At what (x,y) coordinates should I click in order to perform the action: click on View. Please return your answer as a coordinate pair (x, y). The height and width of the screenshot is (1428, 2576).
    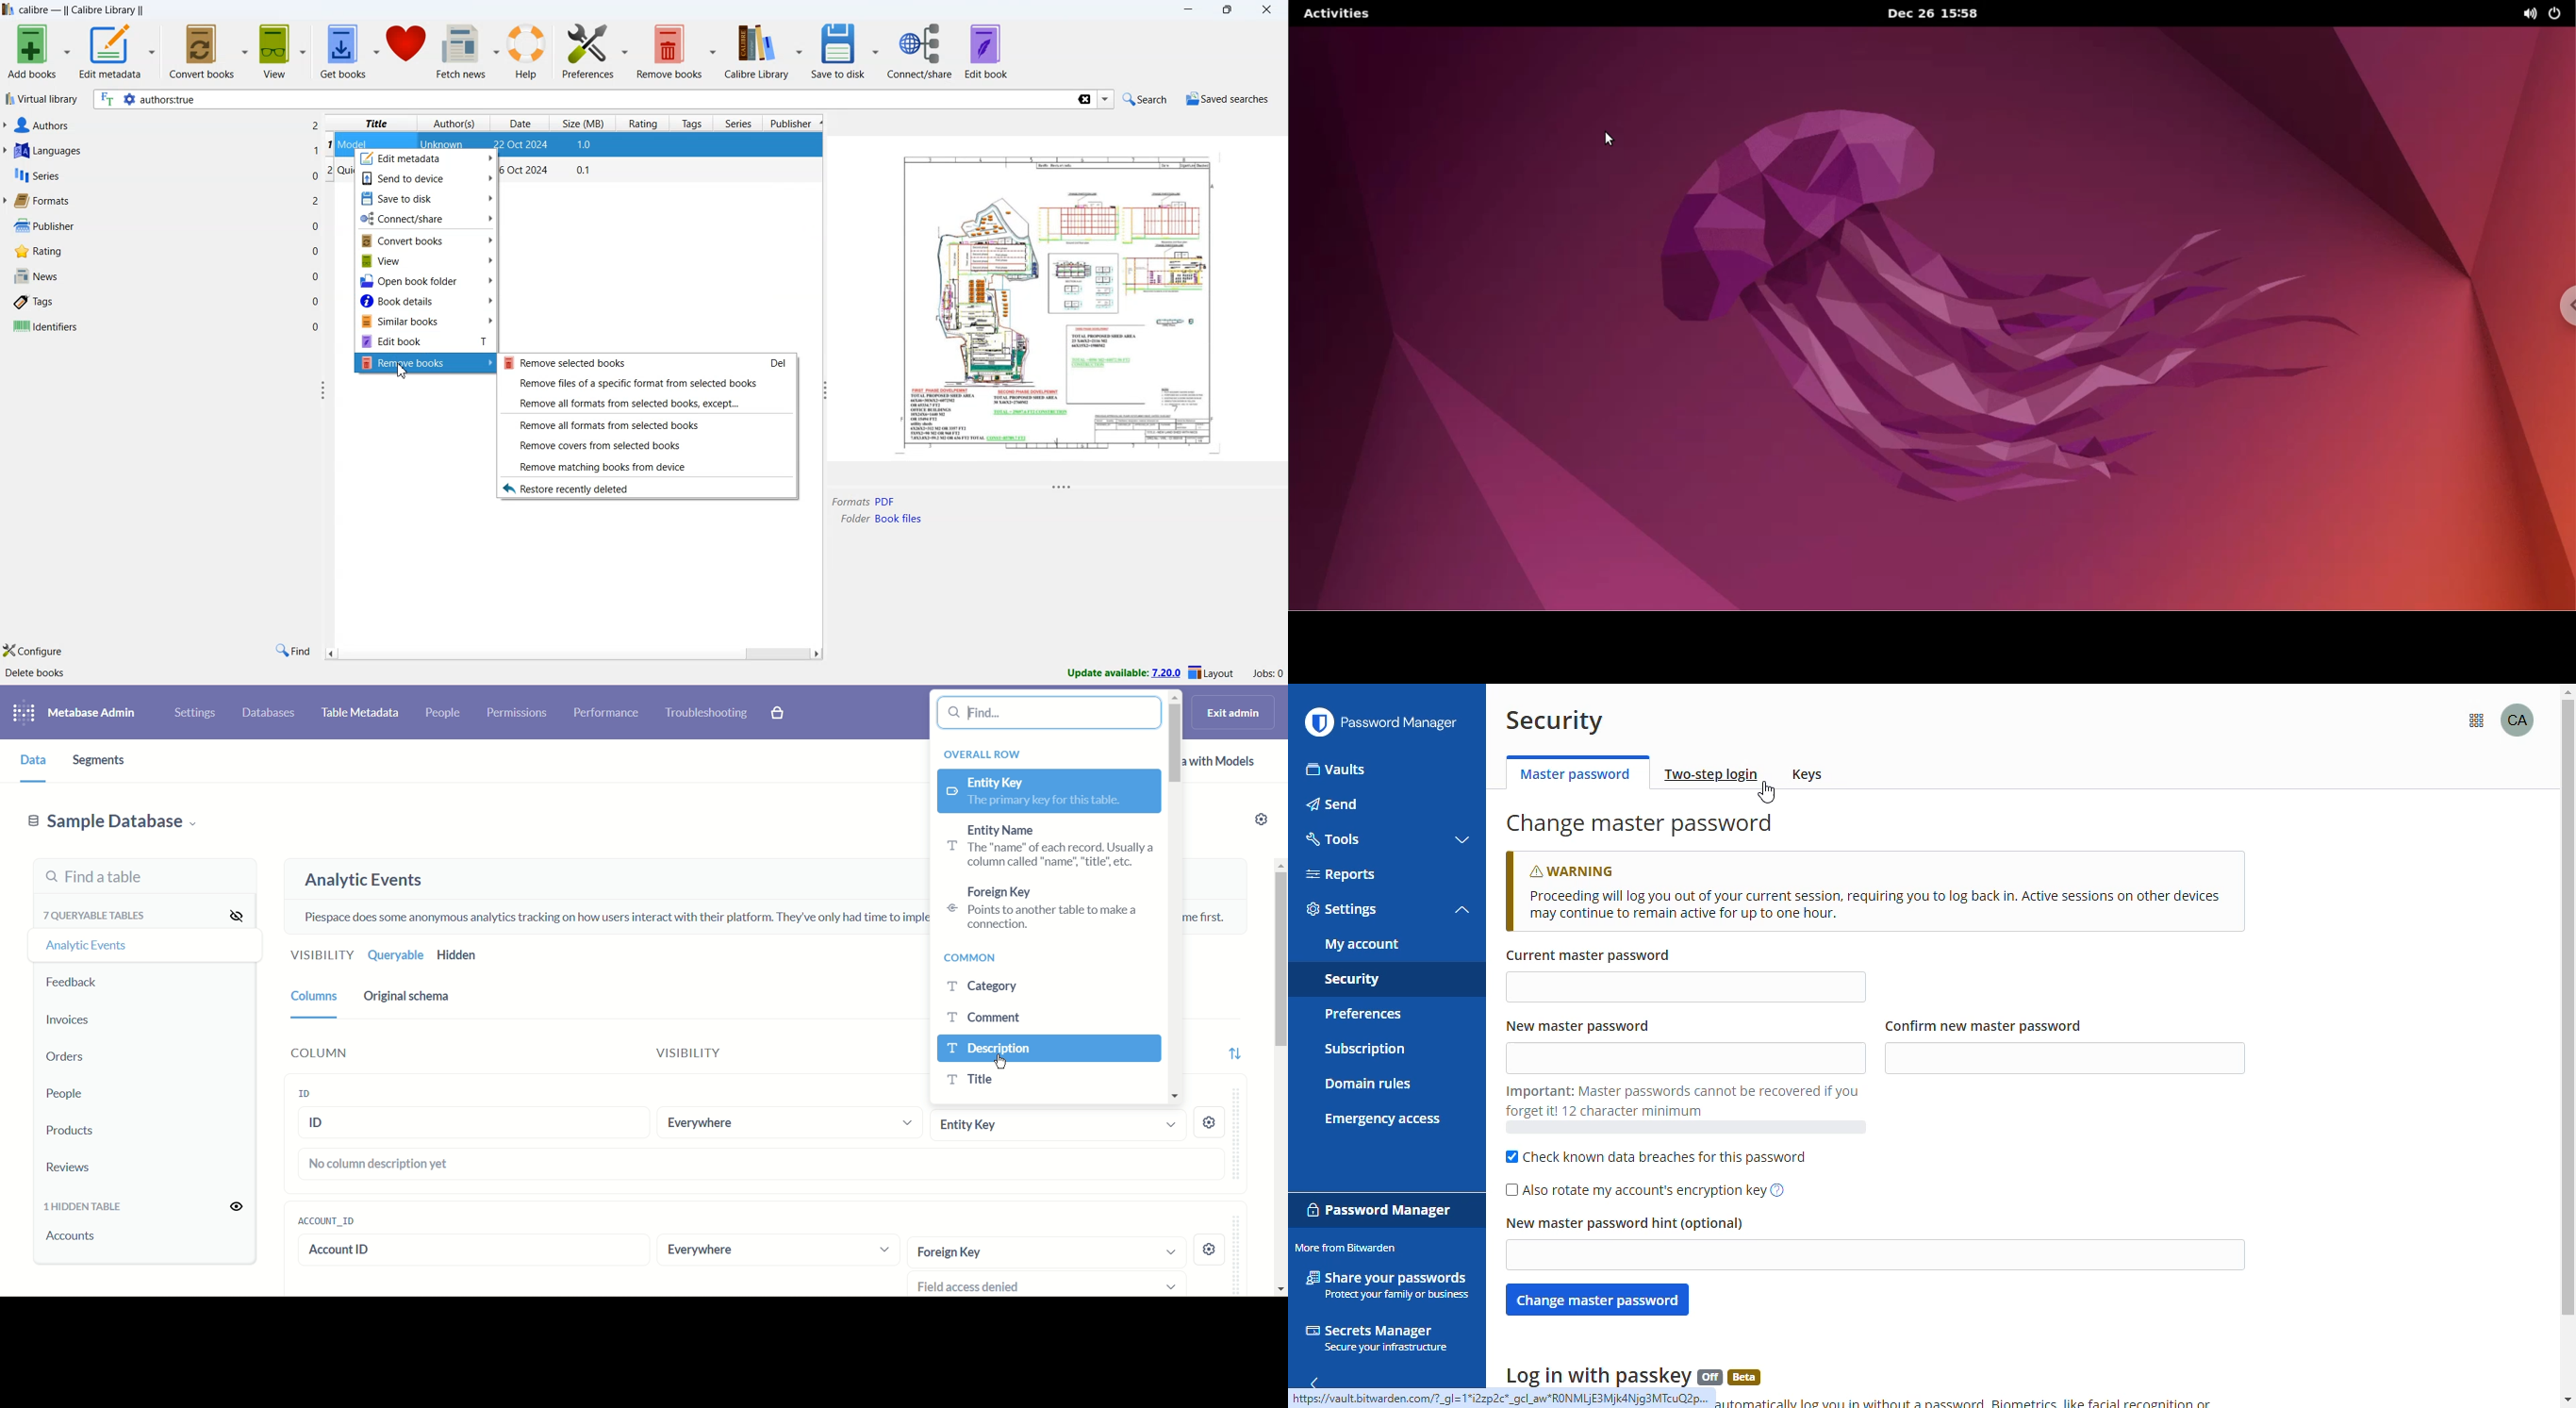
    Looking at the image, I should click on (427, 260).